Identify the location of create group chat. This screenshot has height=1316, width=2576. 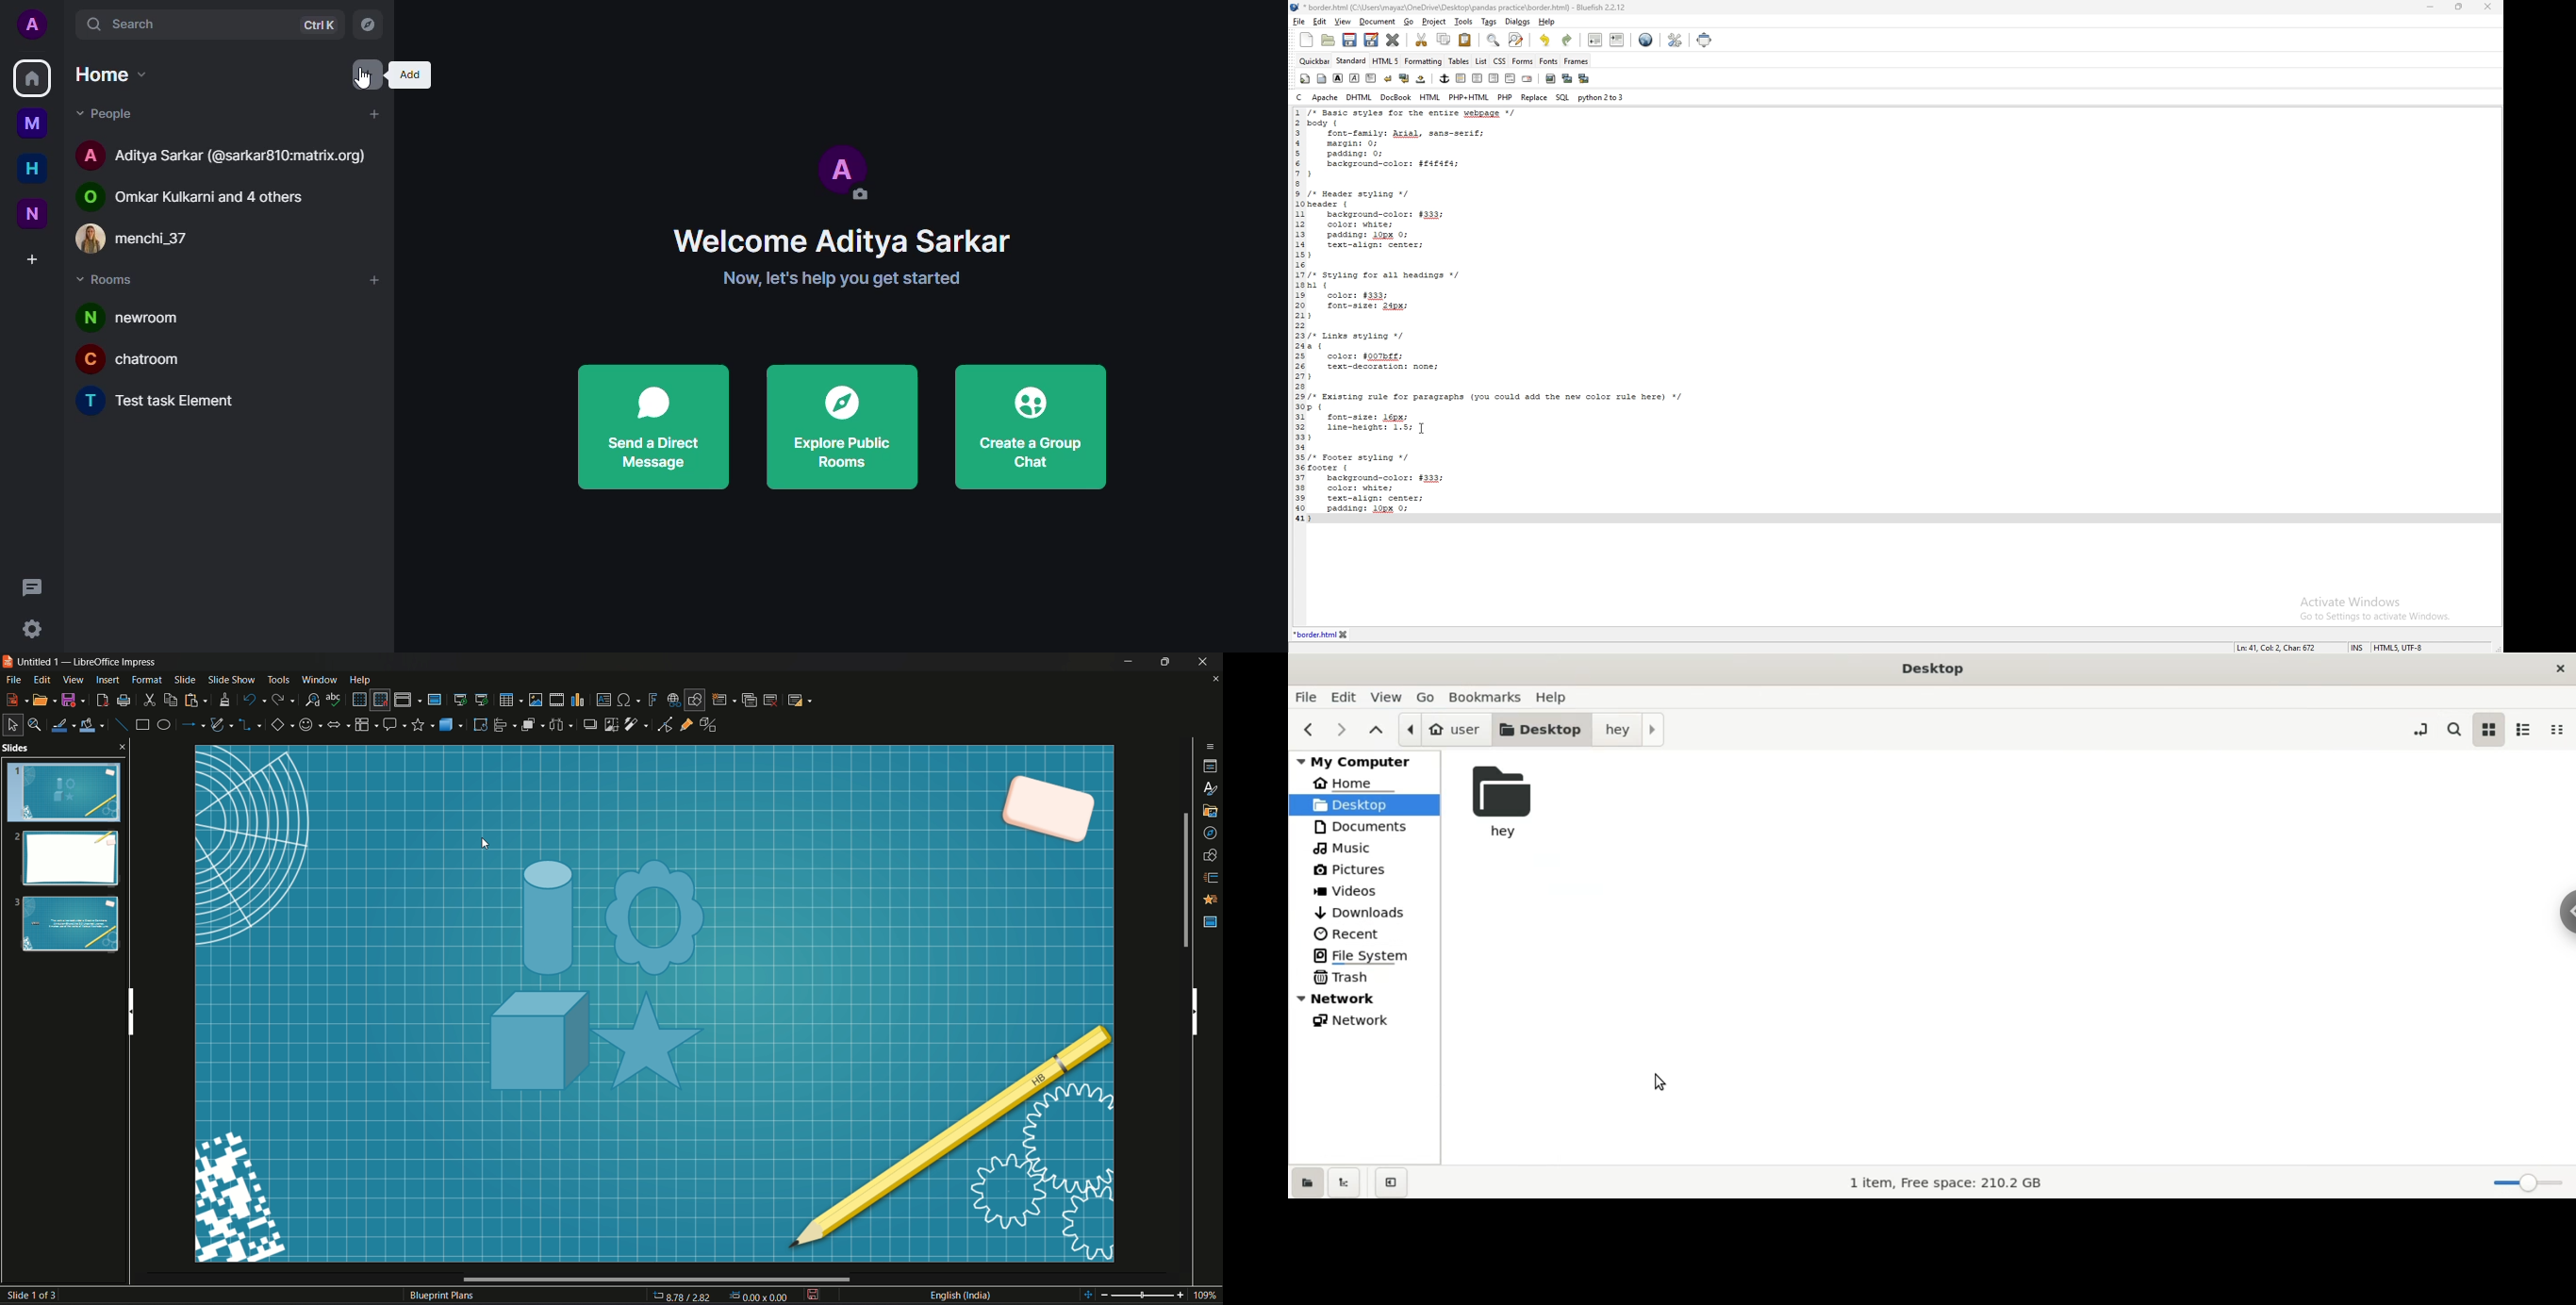
(1029, 426).